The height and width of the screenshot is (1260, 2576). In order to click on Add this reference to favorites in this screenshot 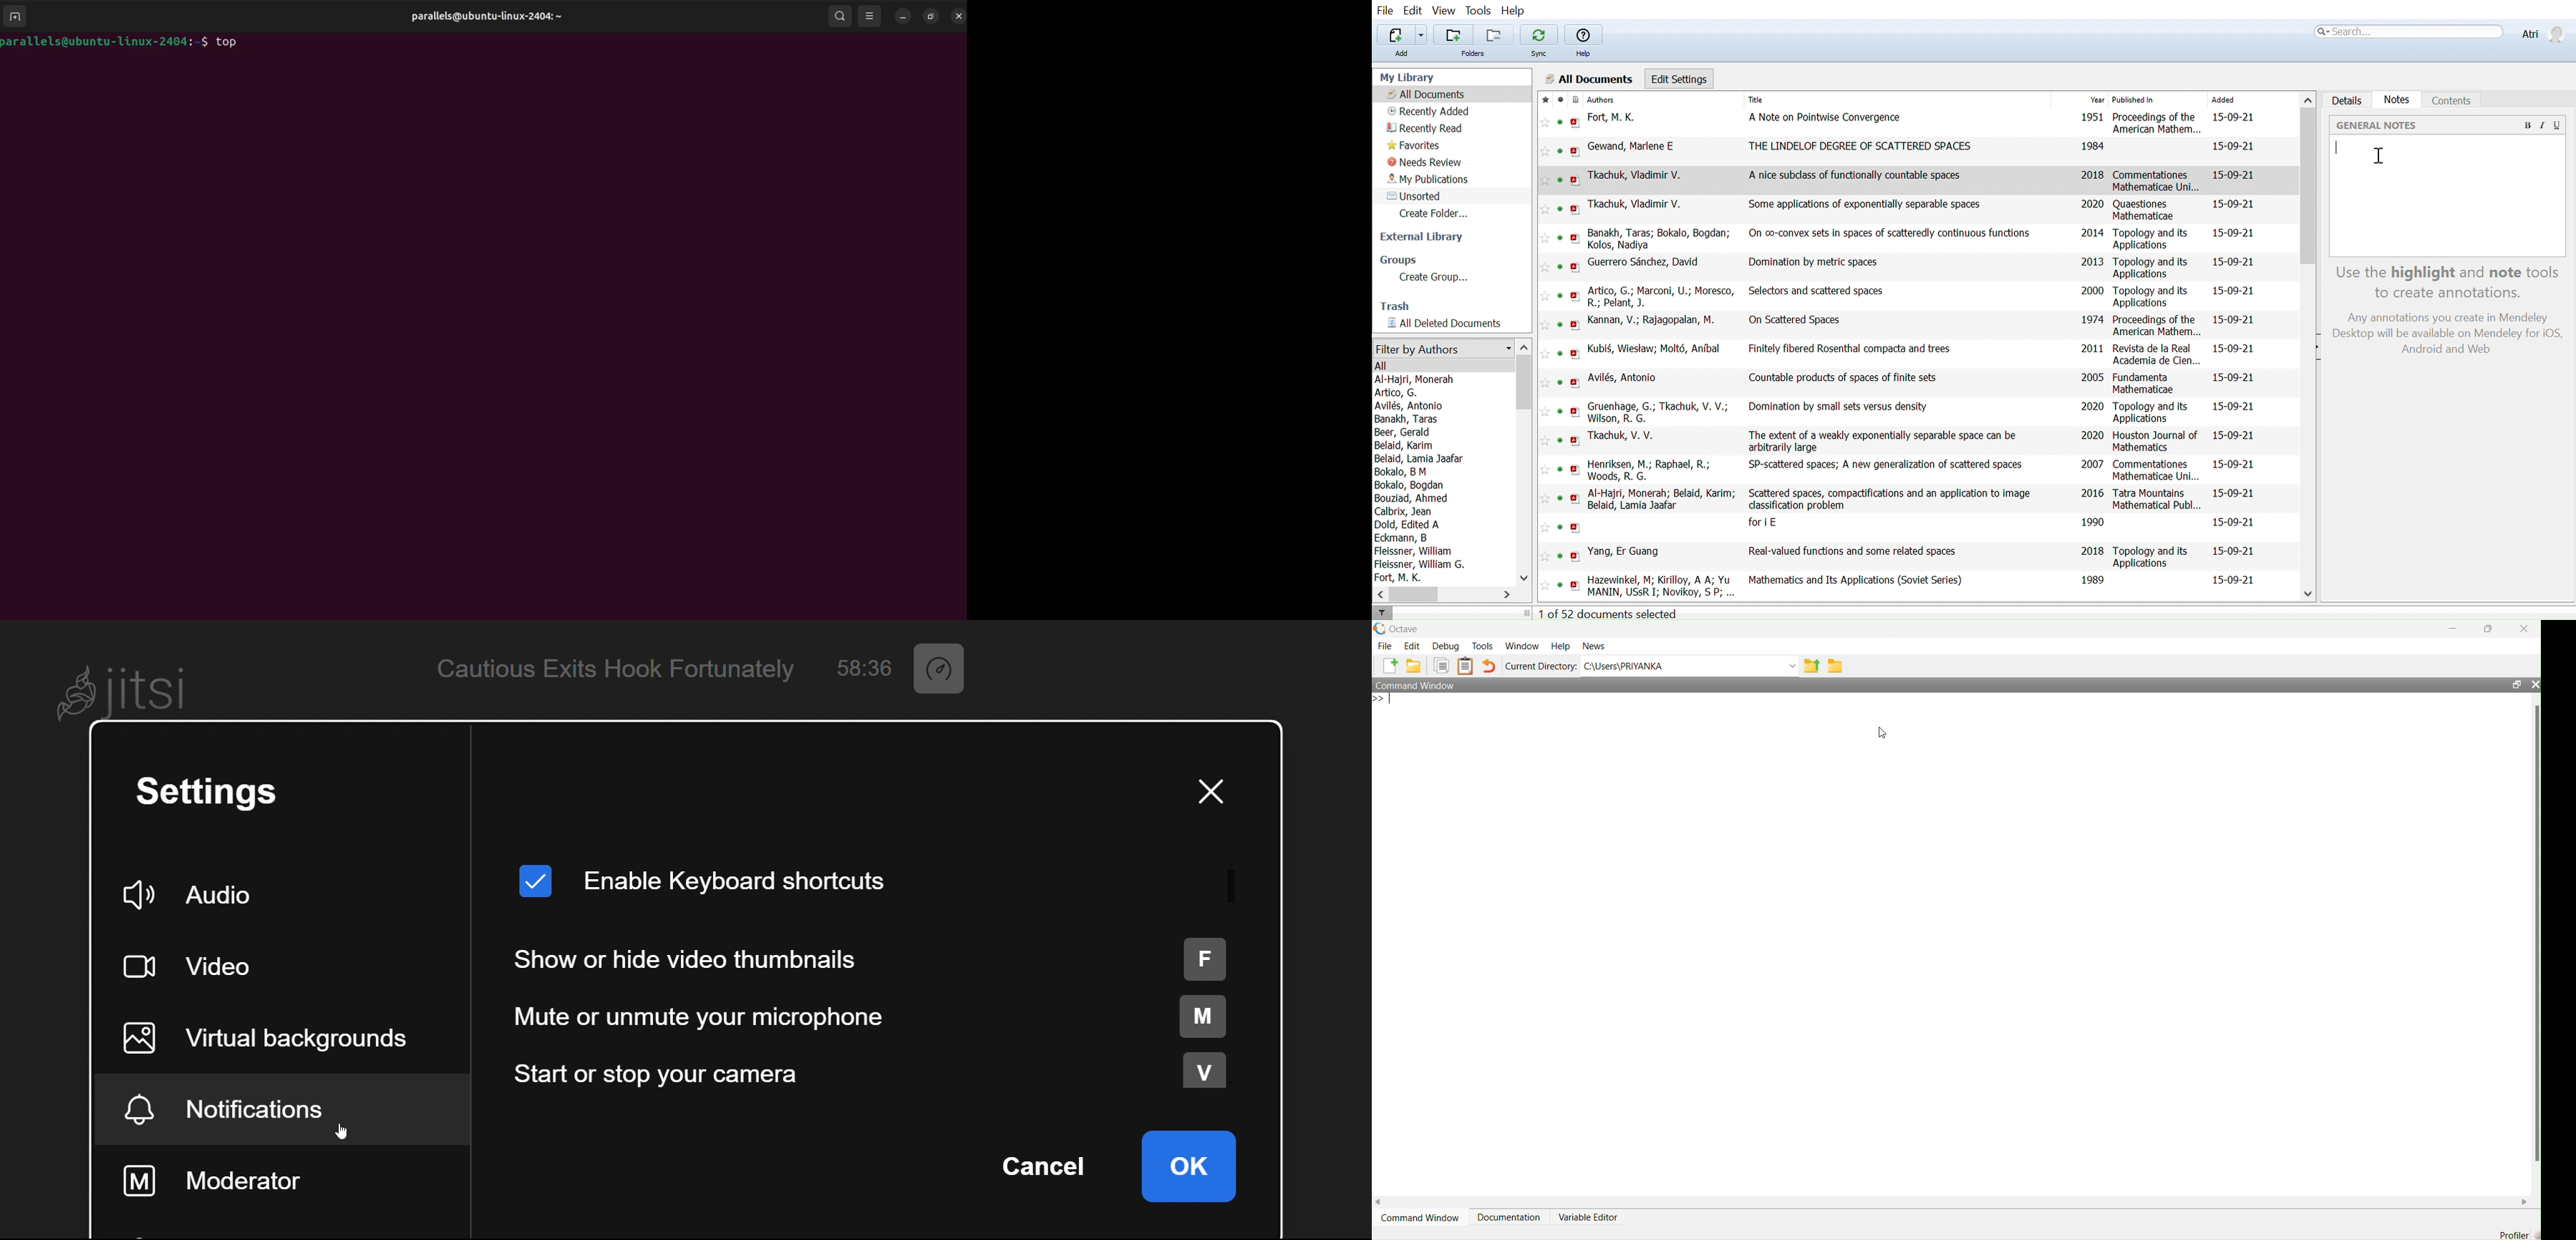, I will do `click(1545, 498)`.